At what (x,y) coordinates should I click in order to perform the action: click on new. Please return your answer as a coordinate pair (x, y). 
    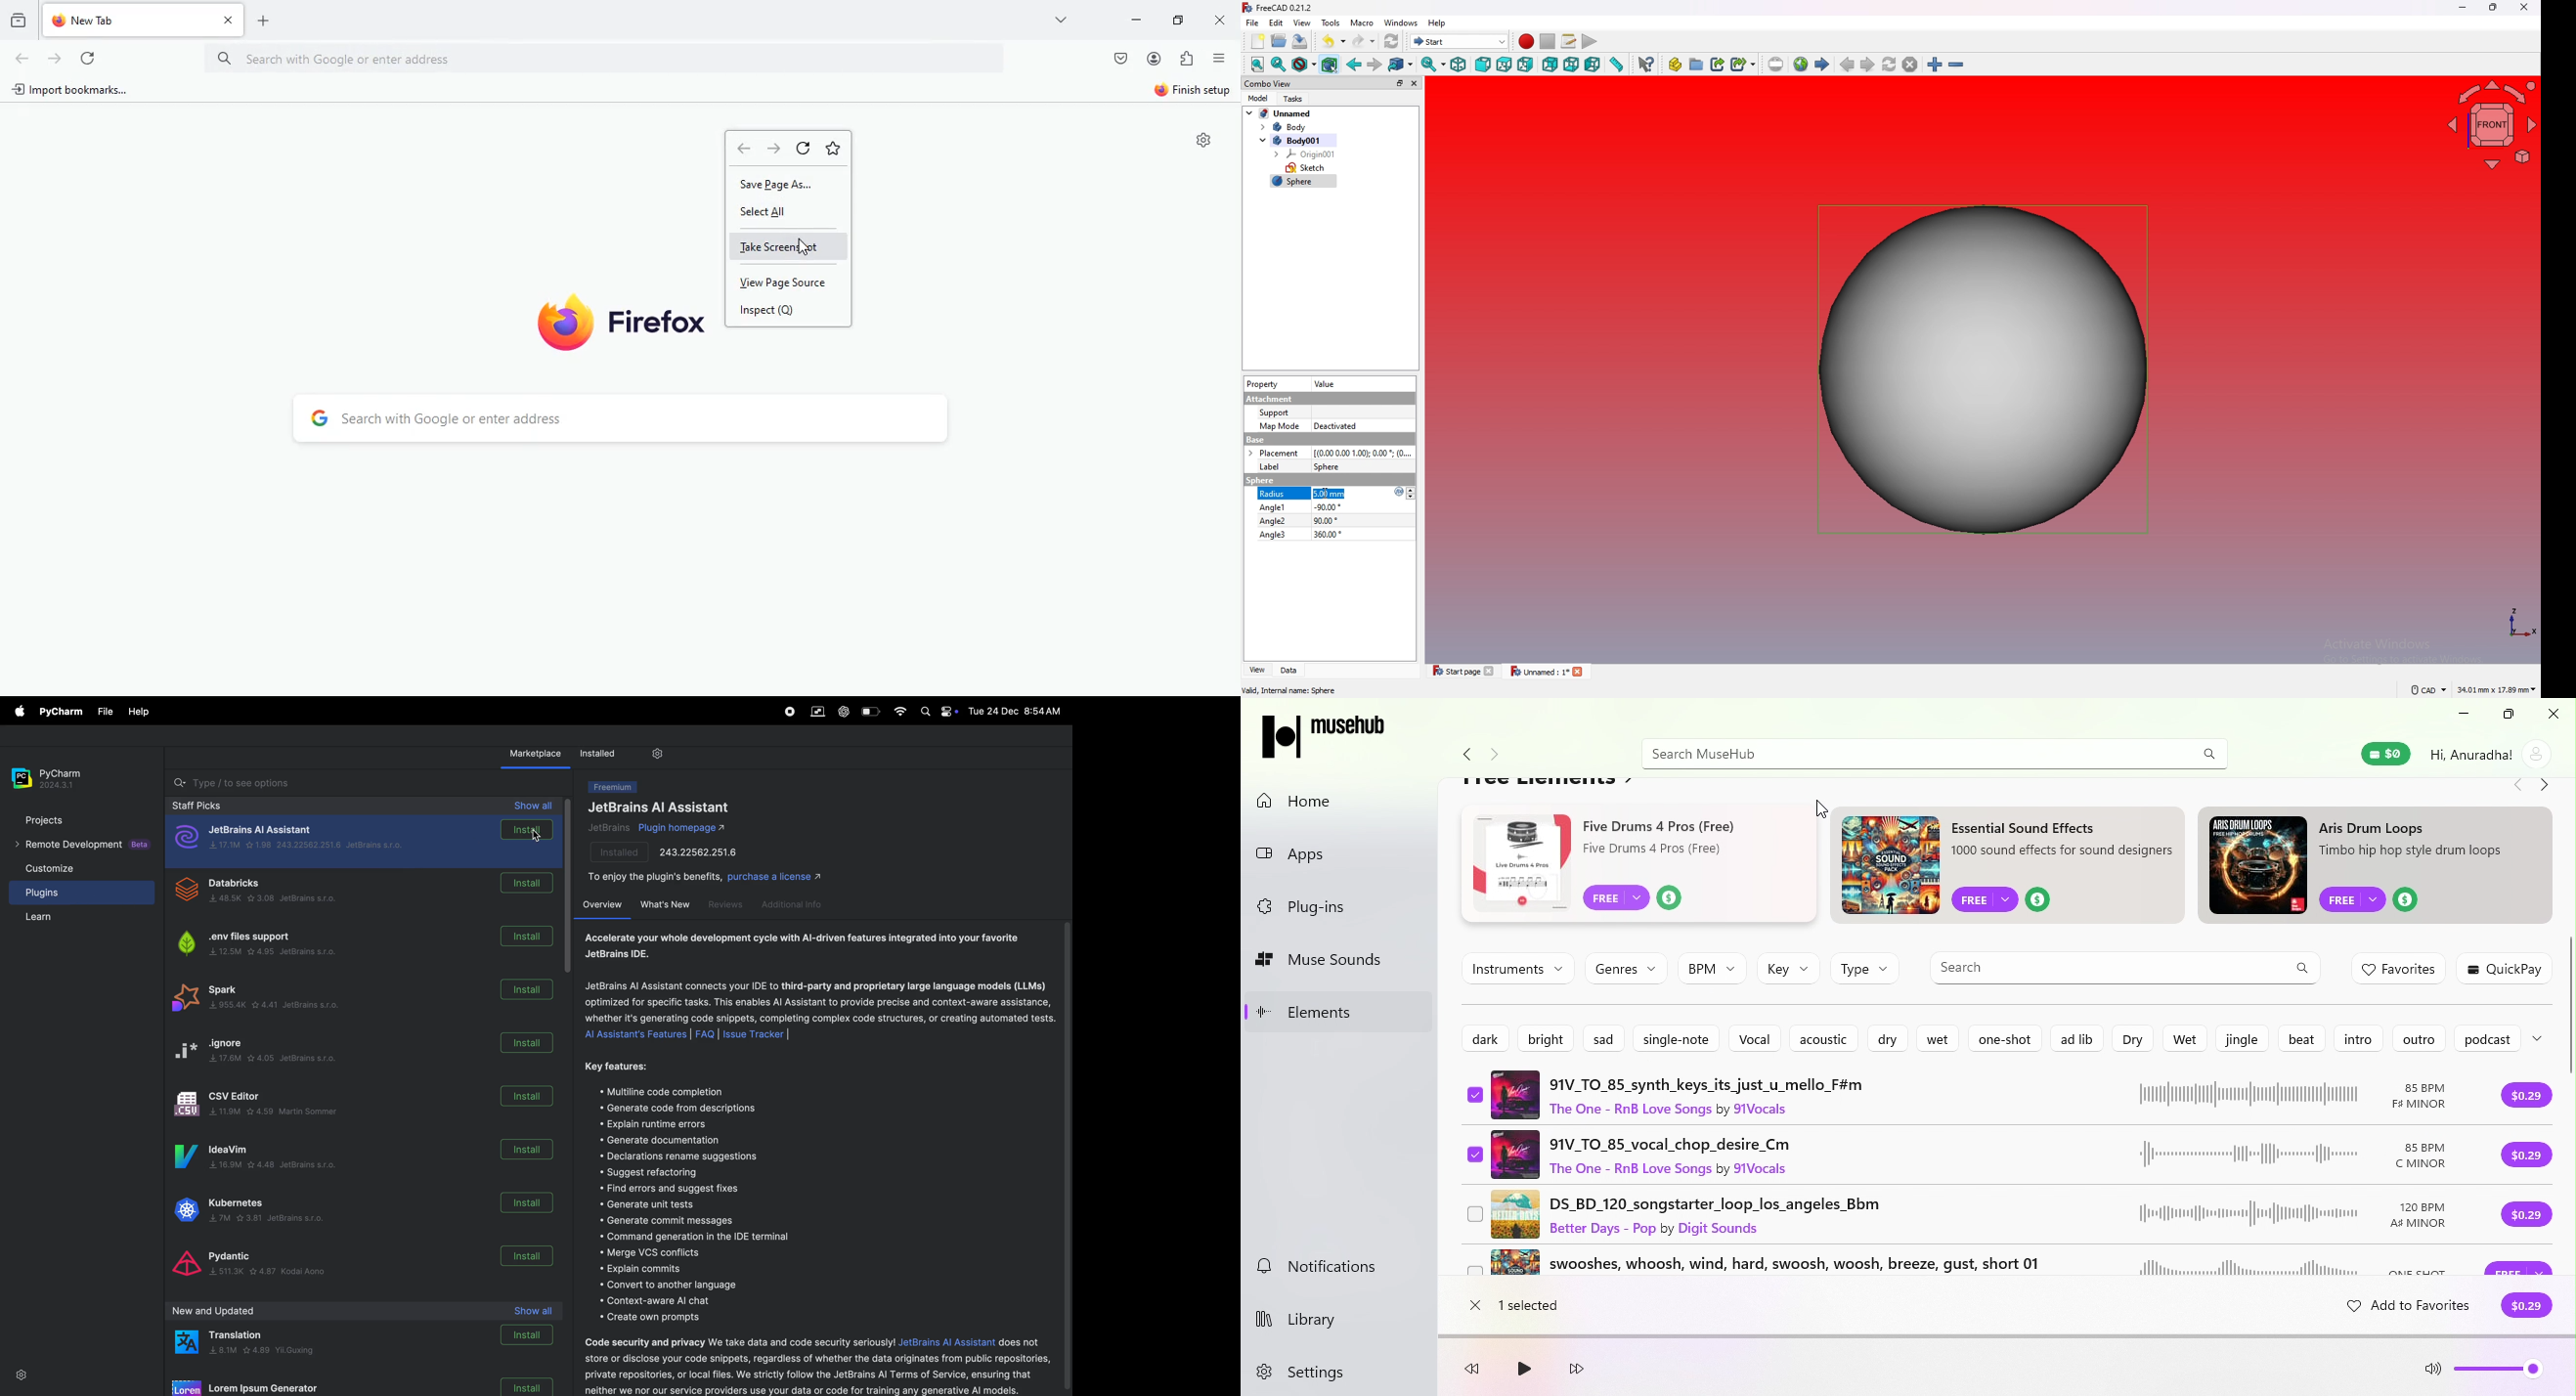
    Looking at the image, I should click on (1256, 41).